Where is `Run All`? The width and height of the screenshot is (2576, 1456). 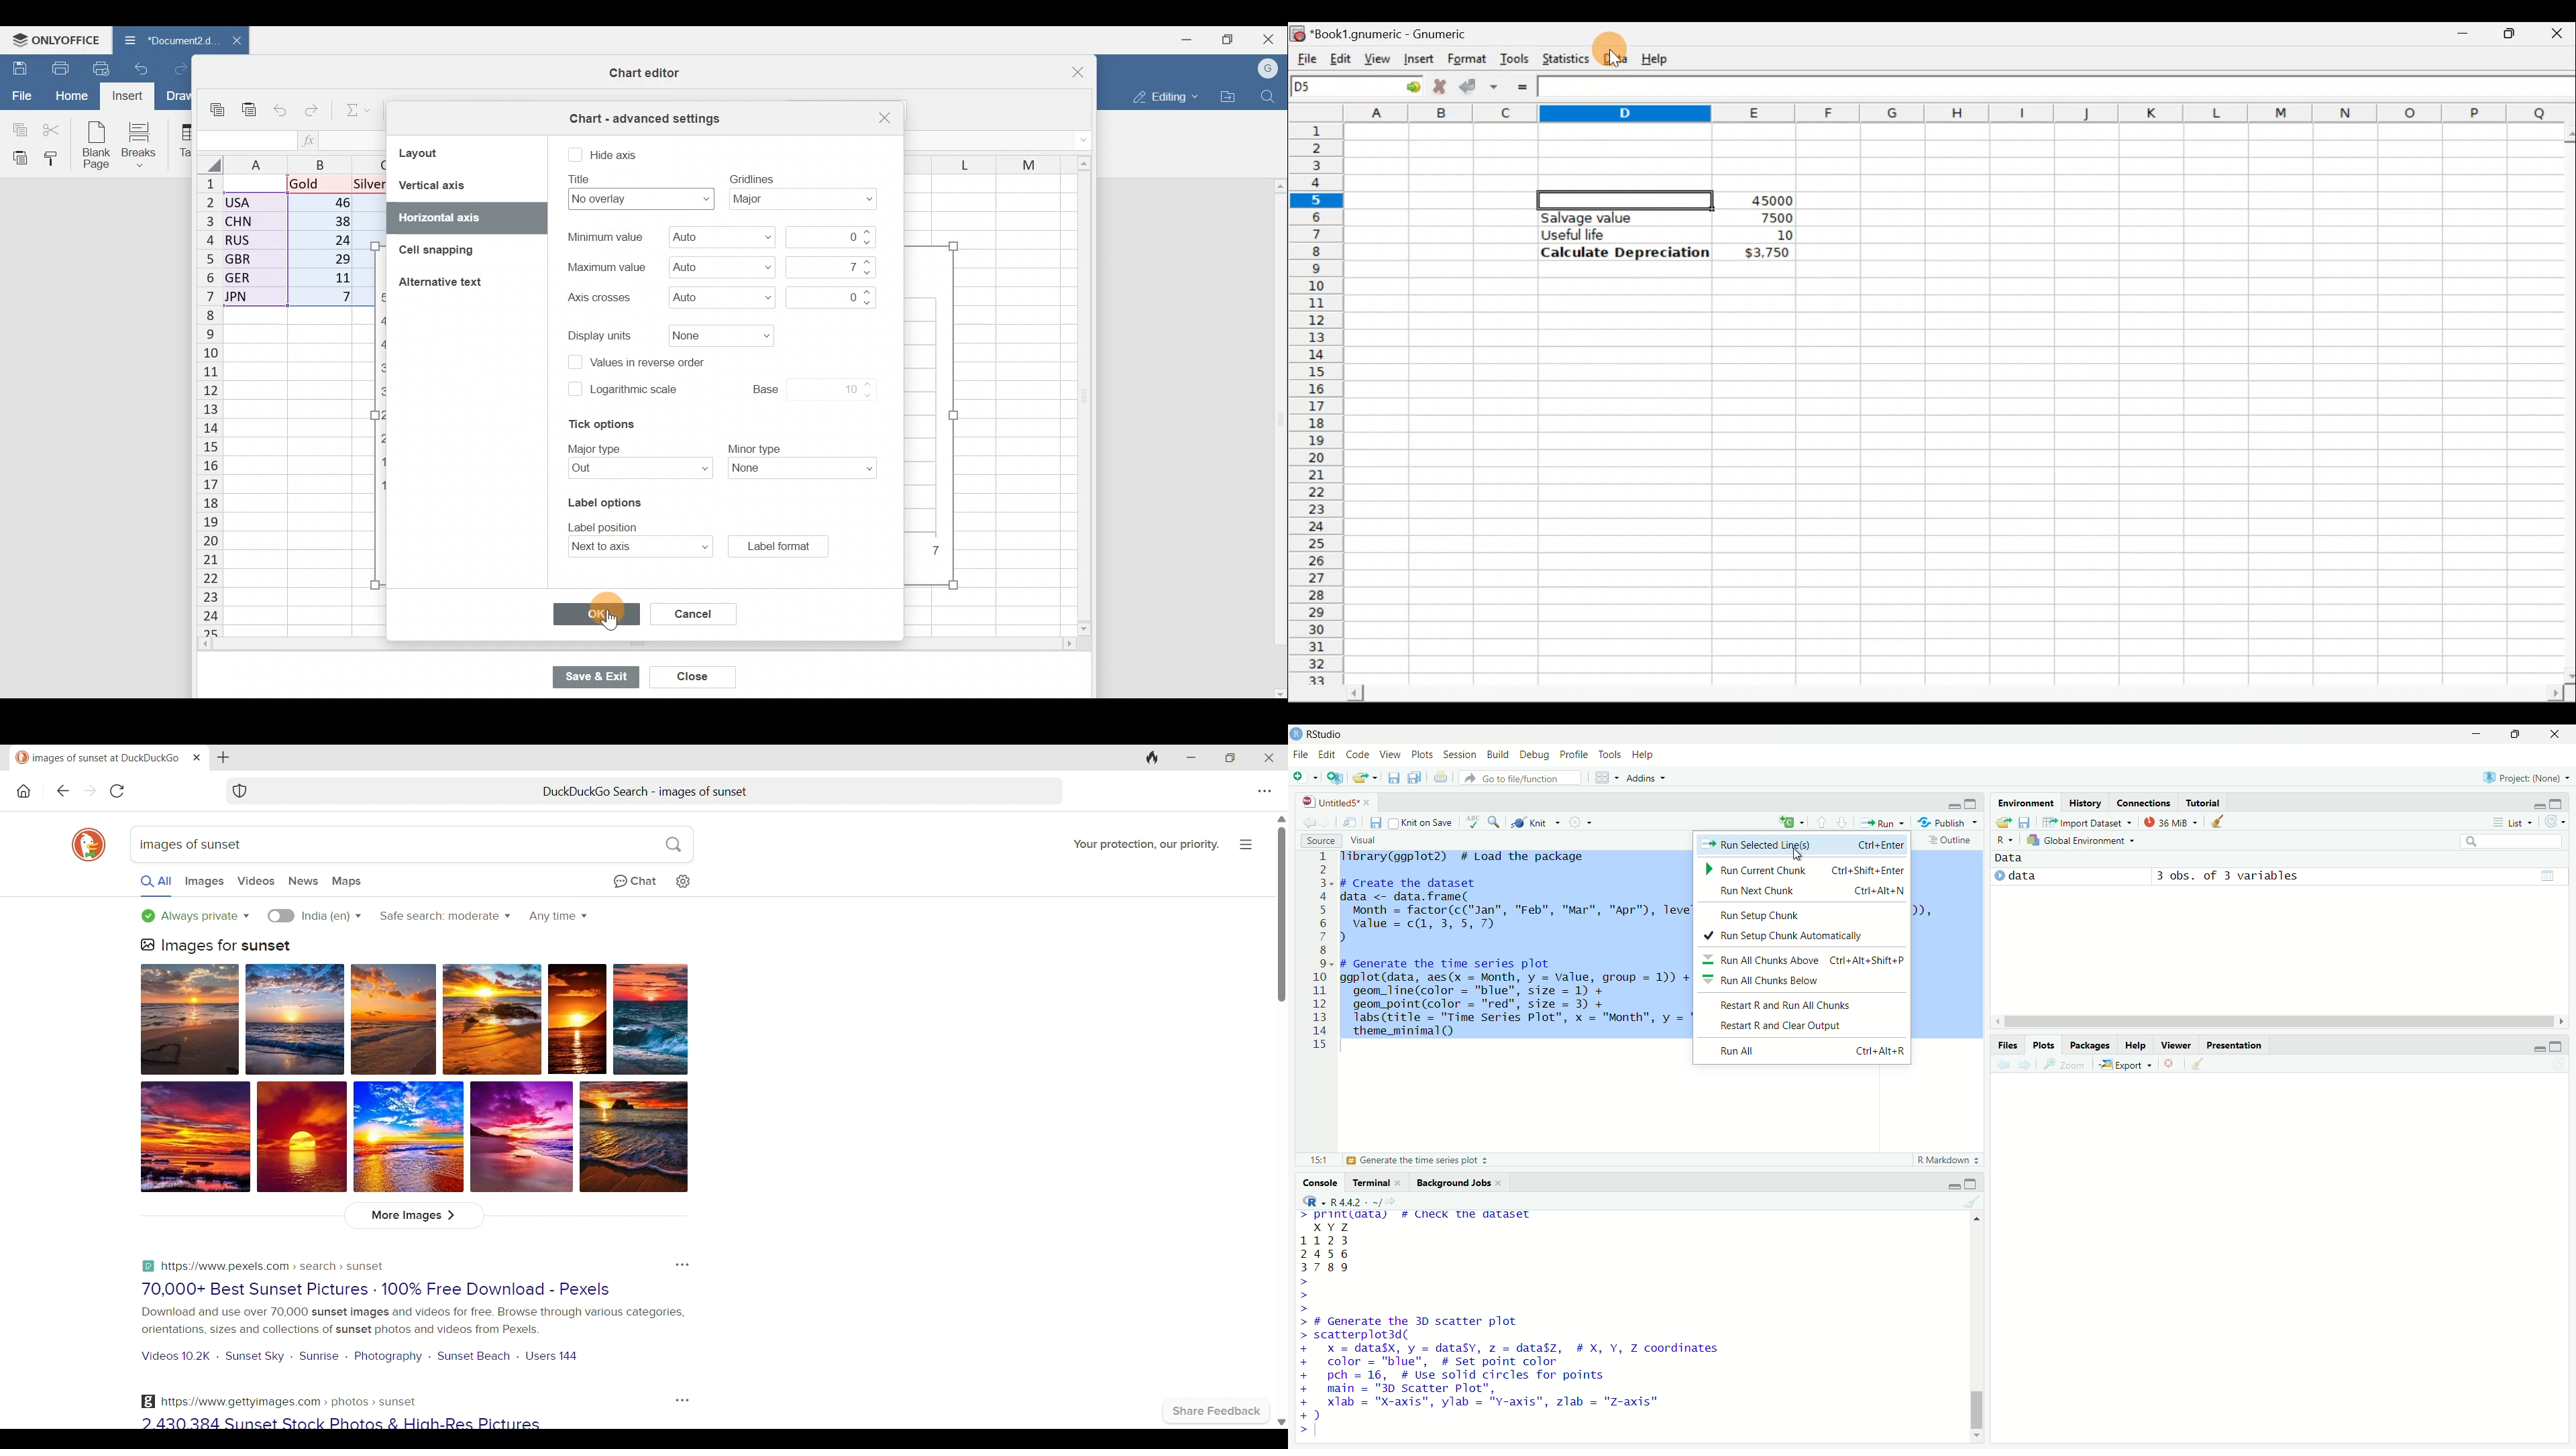 Run All is located at coordinates (1809, 1051).